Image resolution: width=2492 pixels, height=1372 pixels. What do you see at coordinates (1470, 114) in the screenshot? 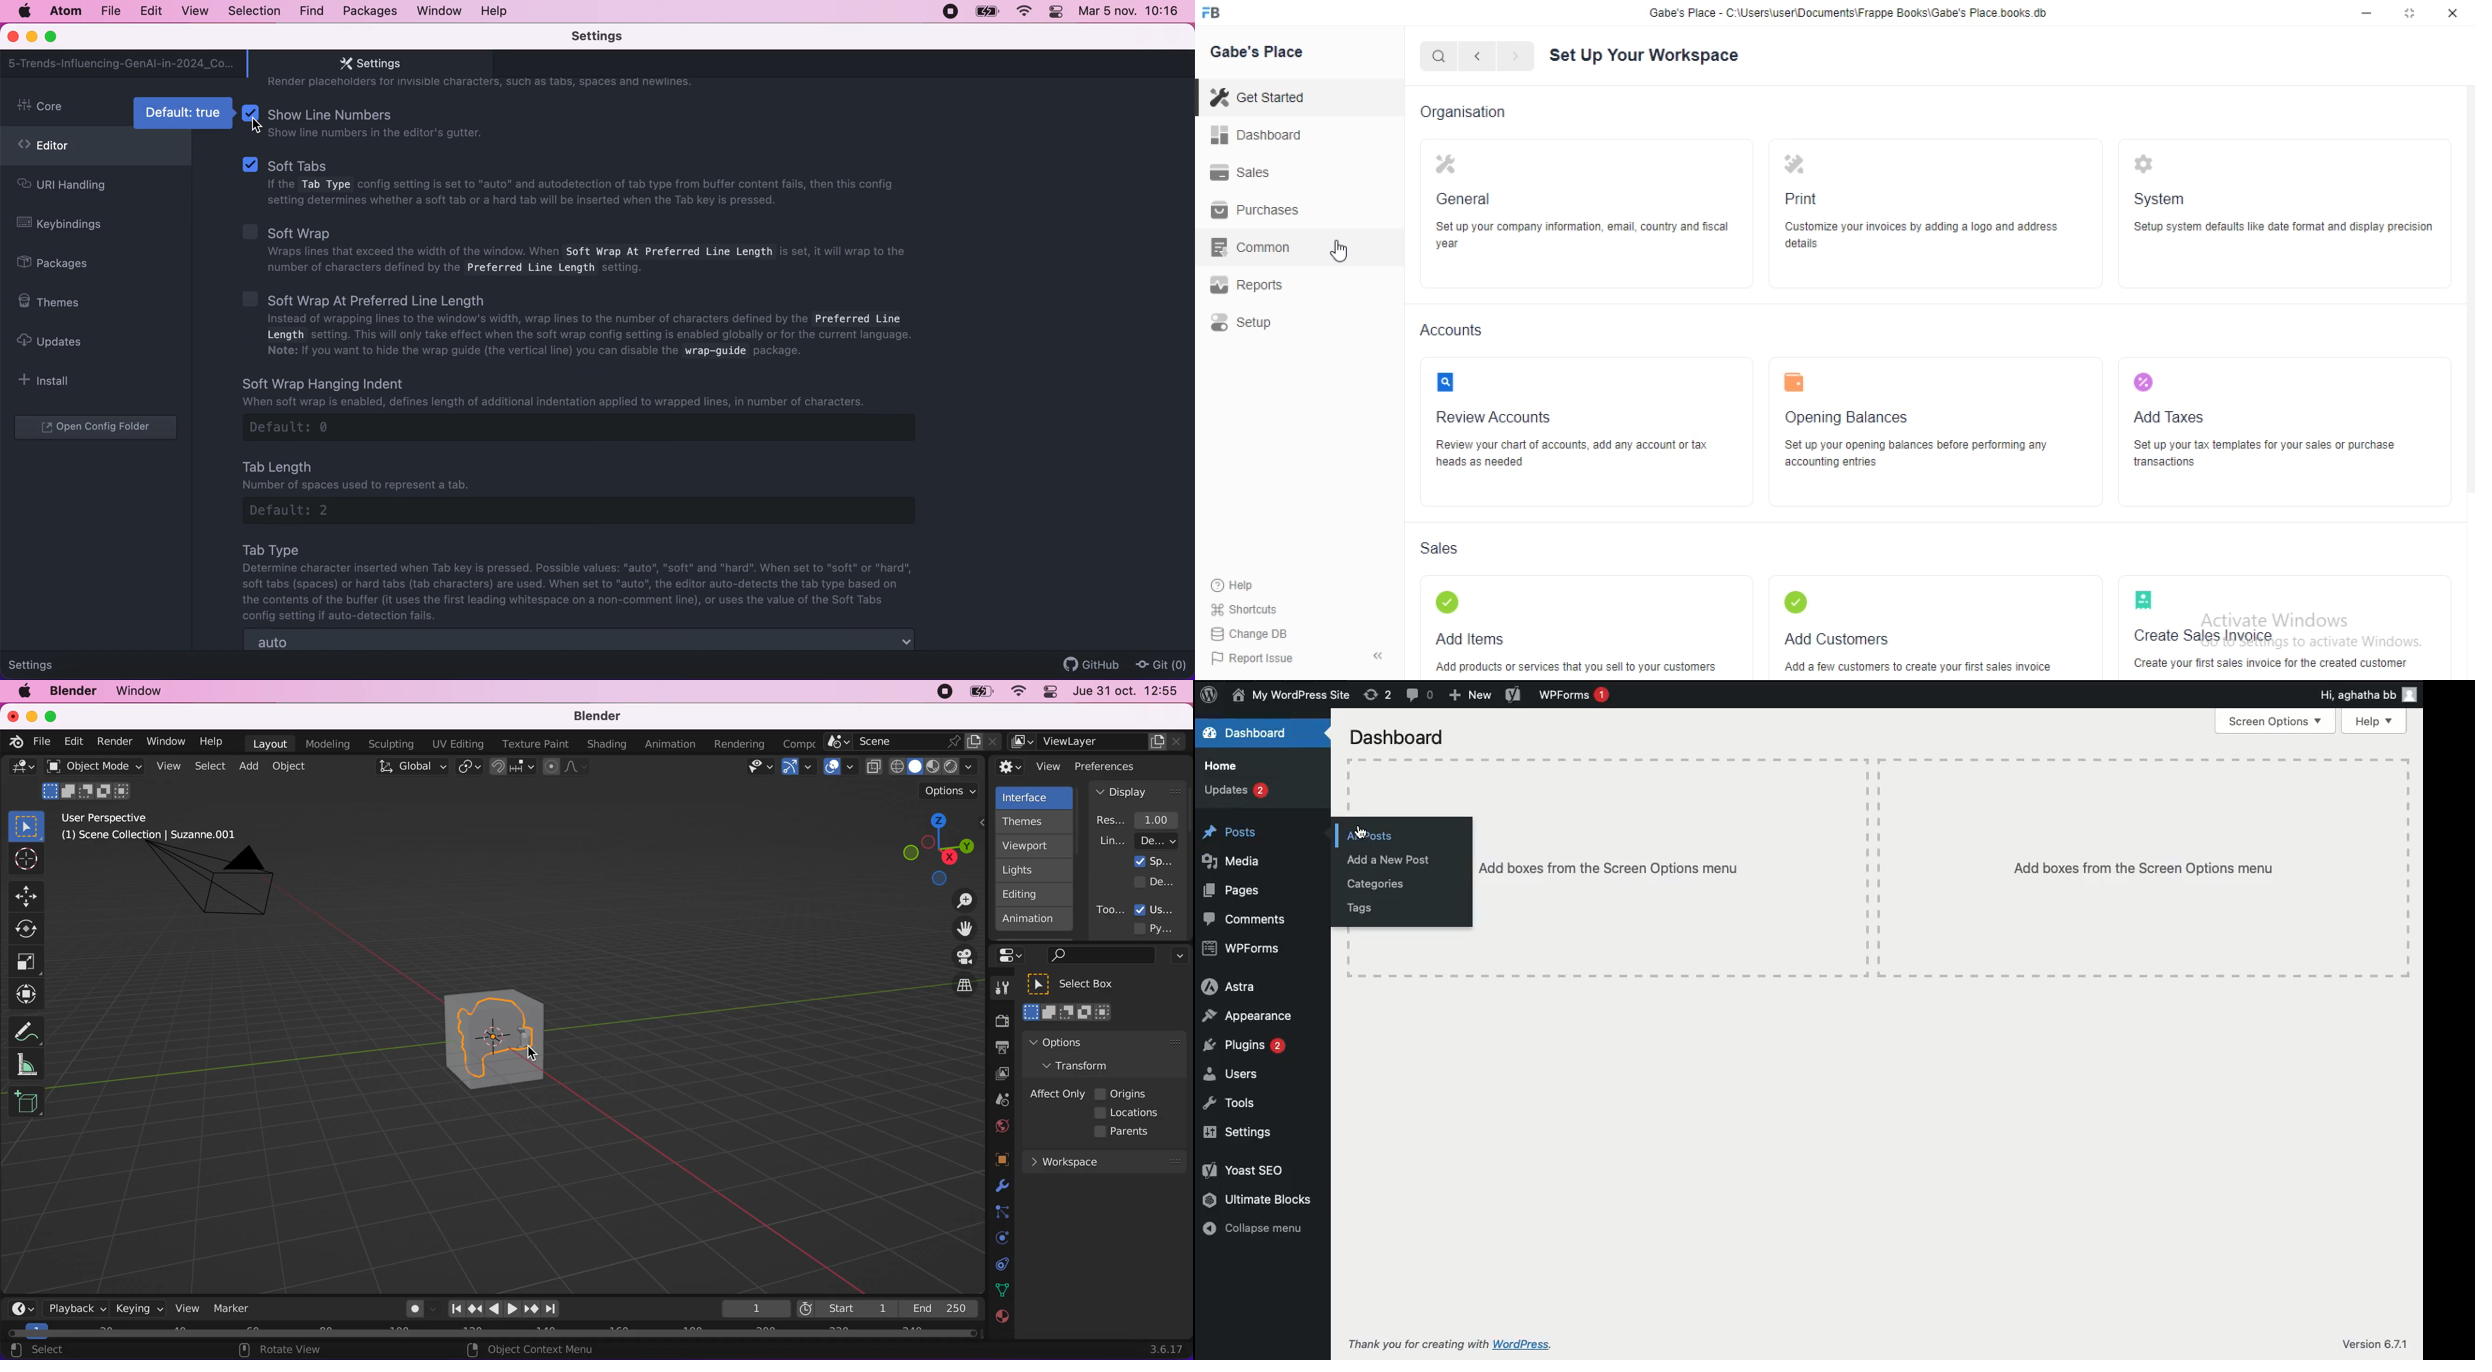
I see `Organisation` at bounding box center [1470, 114].